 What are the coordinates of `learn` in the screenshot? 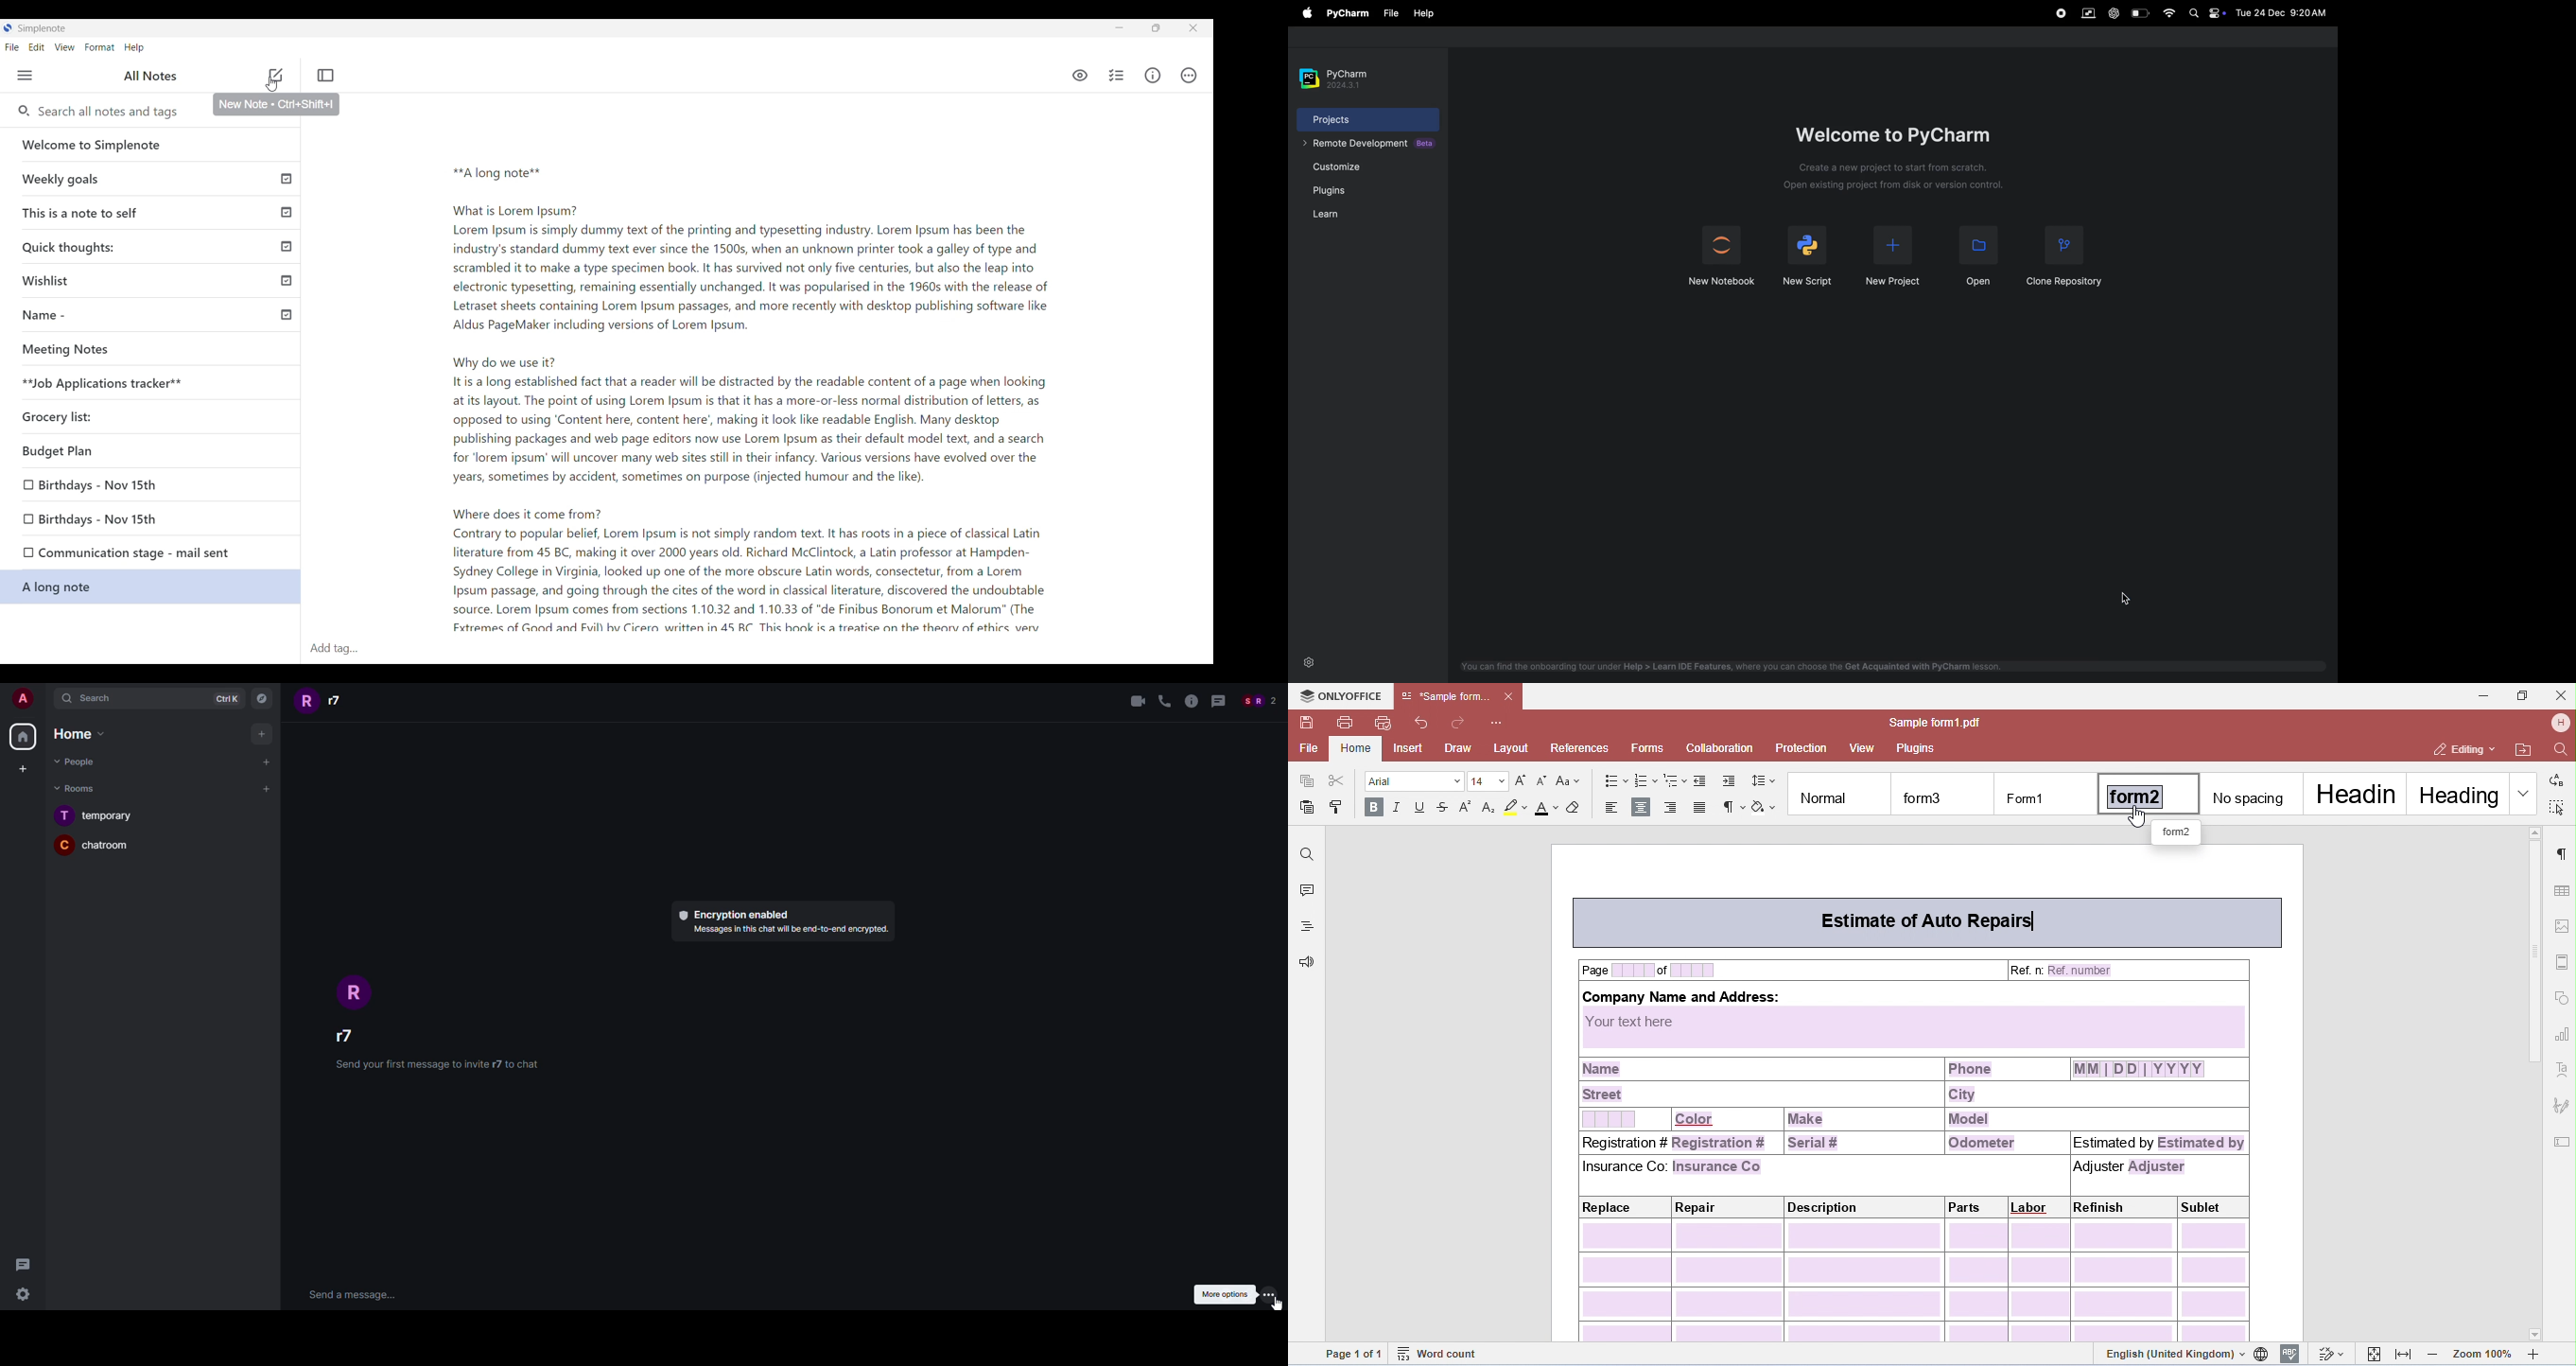 It's located at (1340, 214).